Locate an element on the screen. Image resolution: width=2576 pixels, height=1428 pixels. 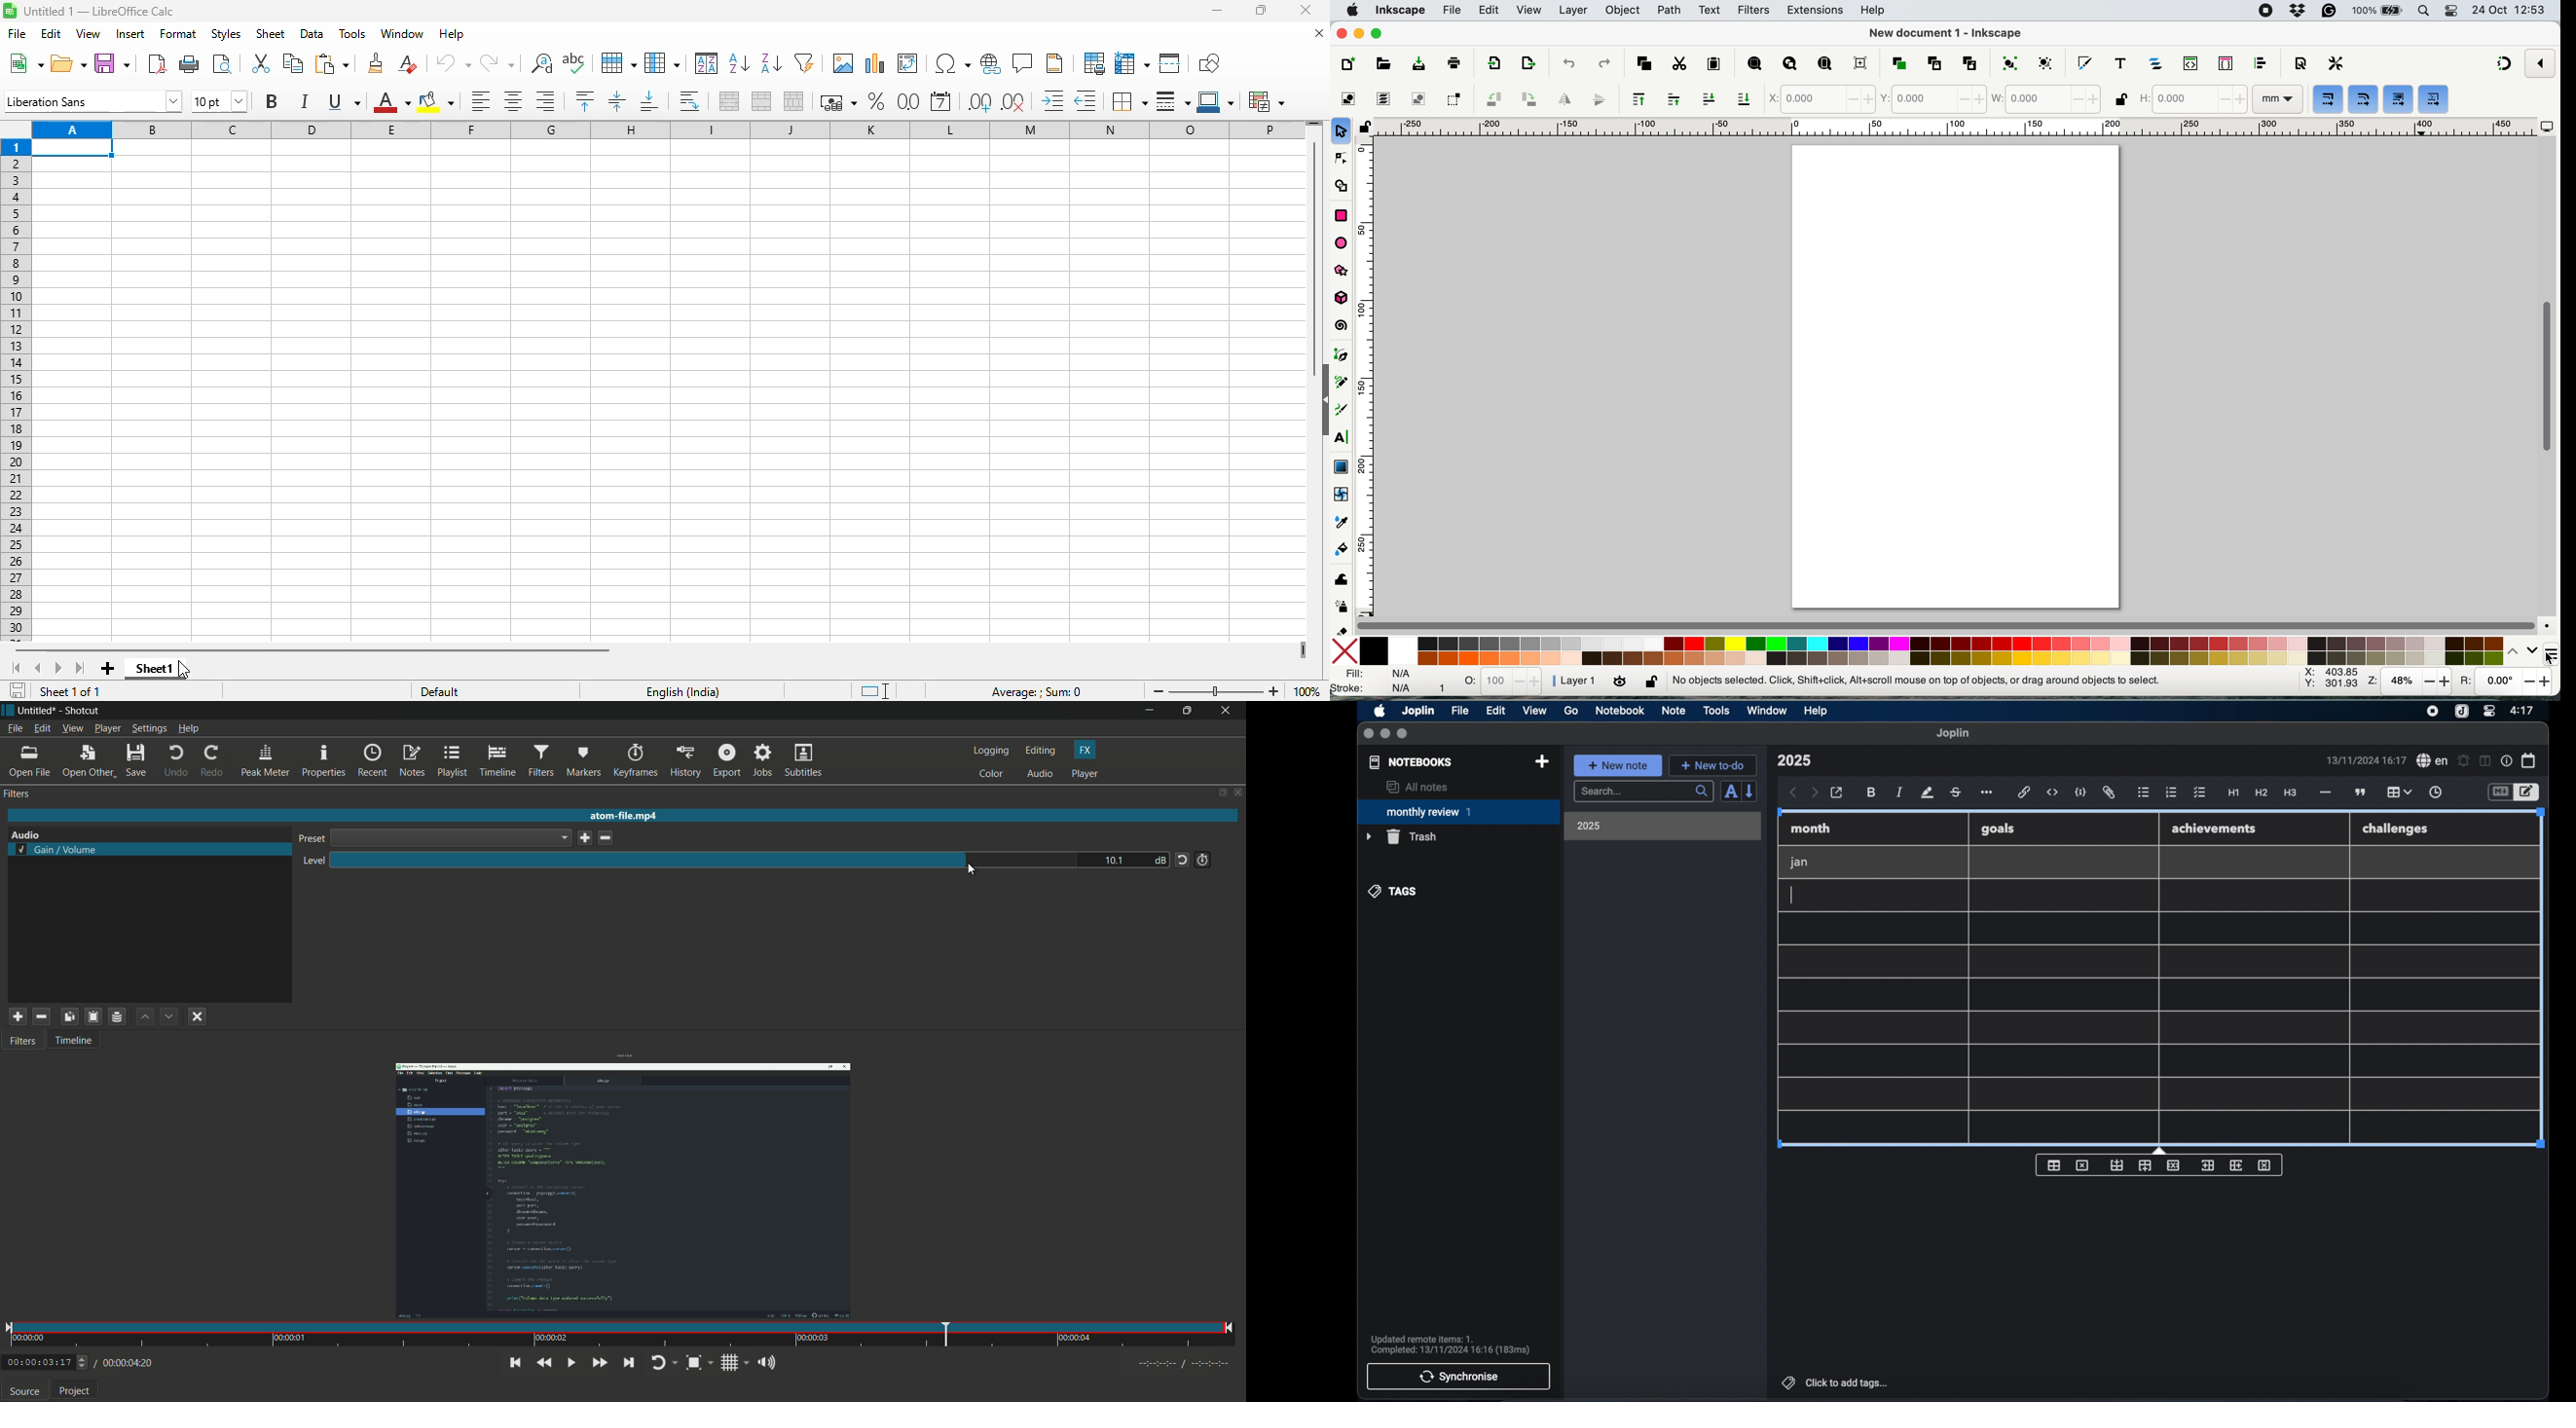
scroll to last sheet is located at coordinates (80, 669).